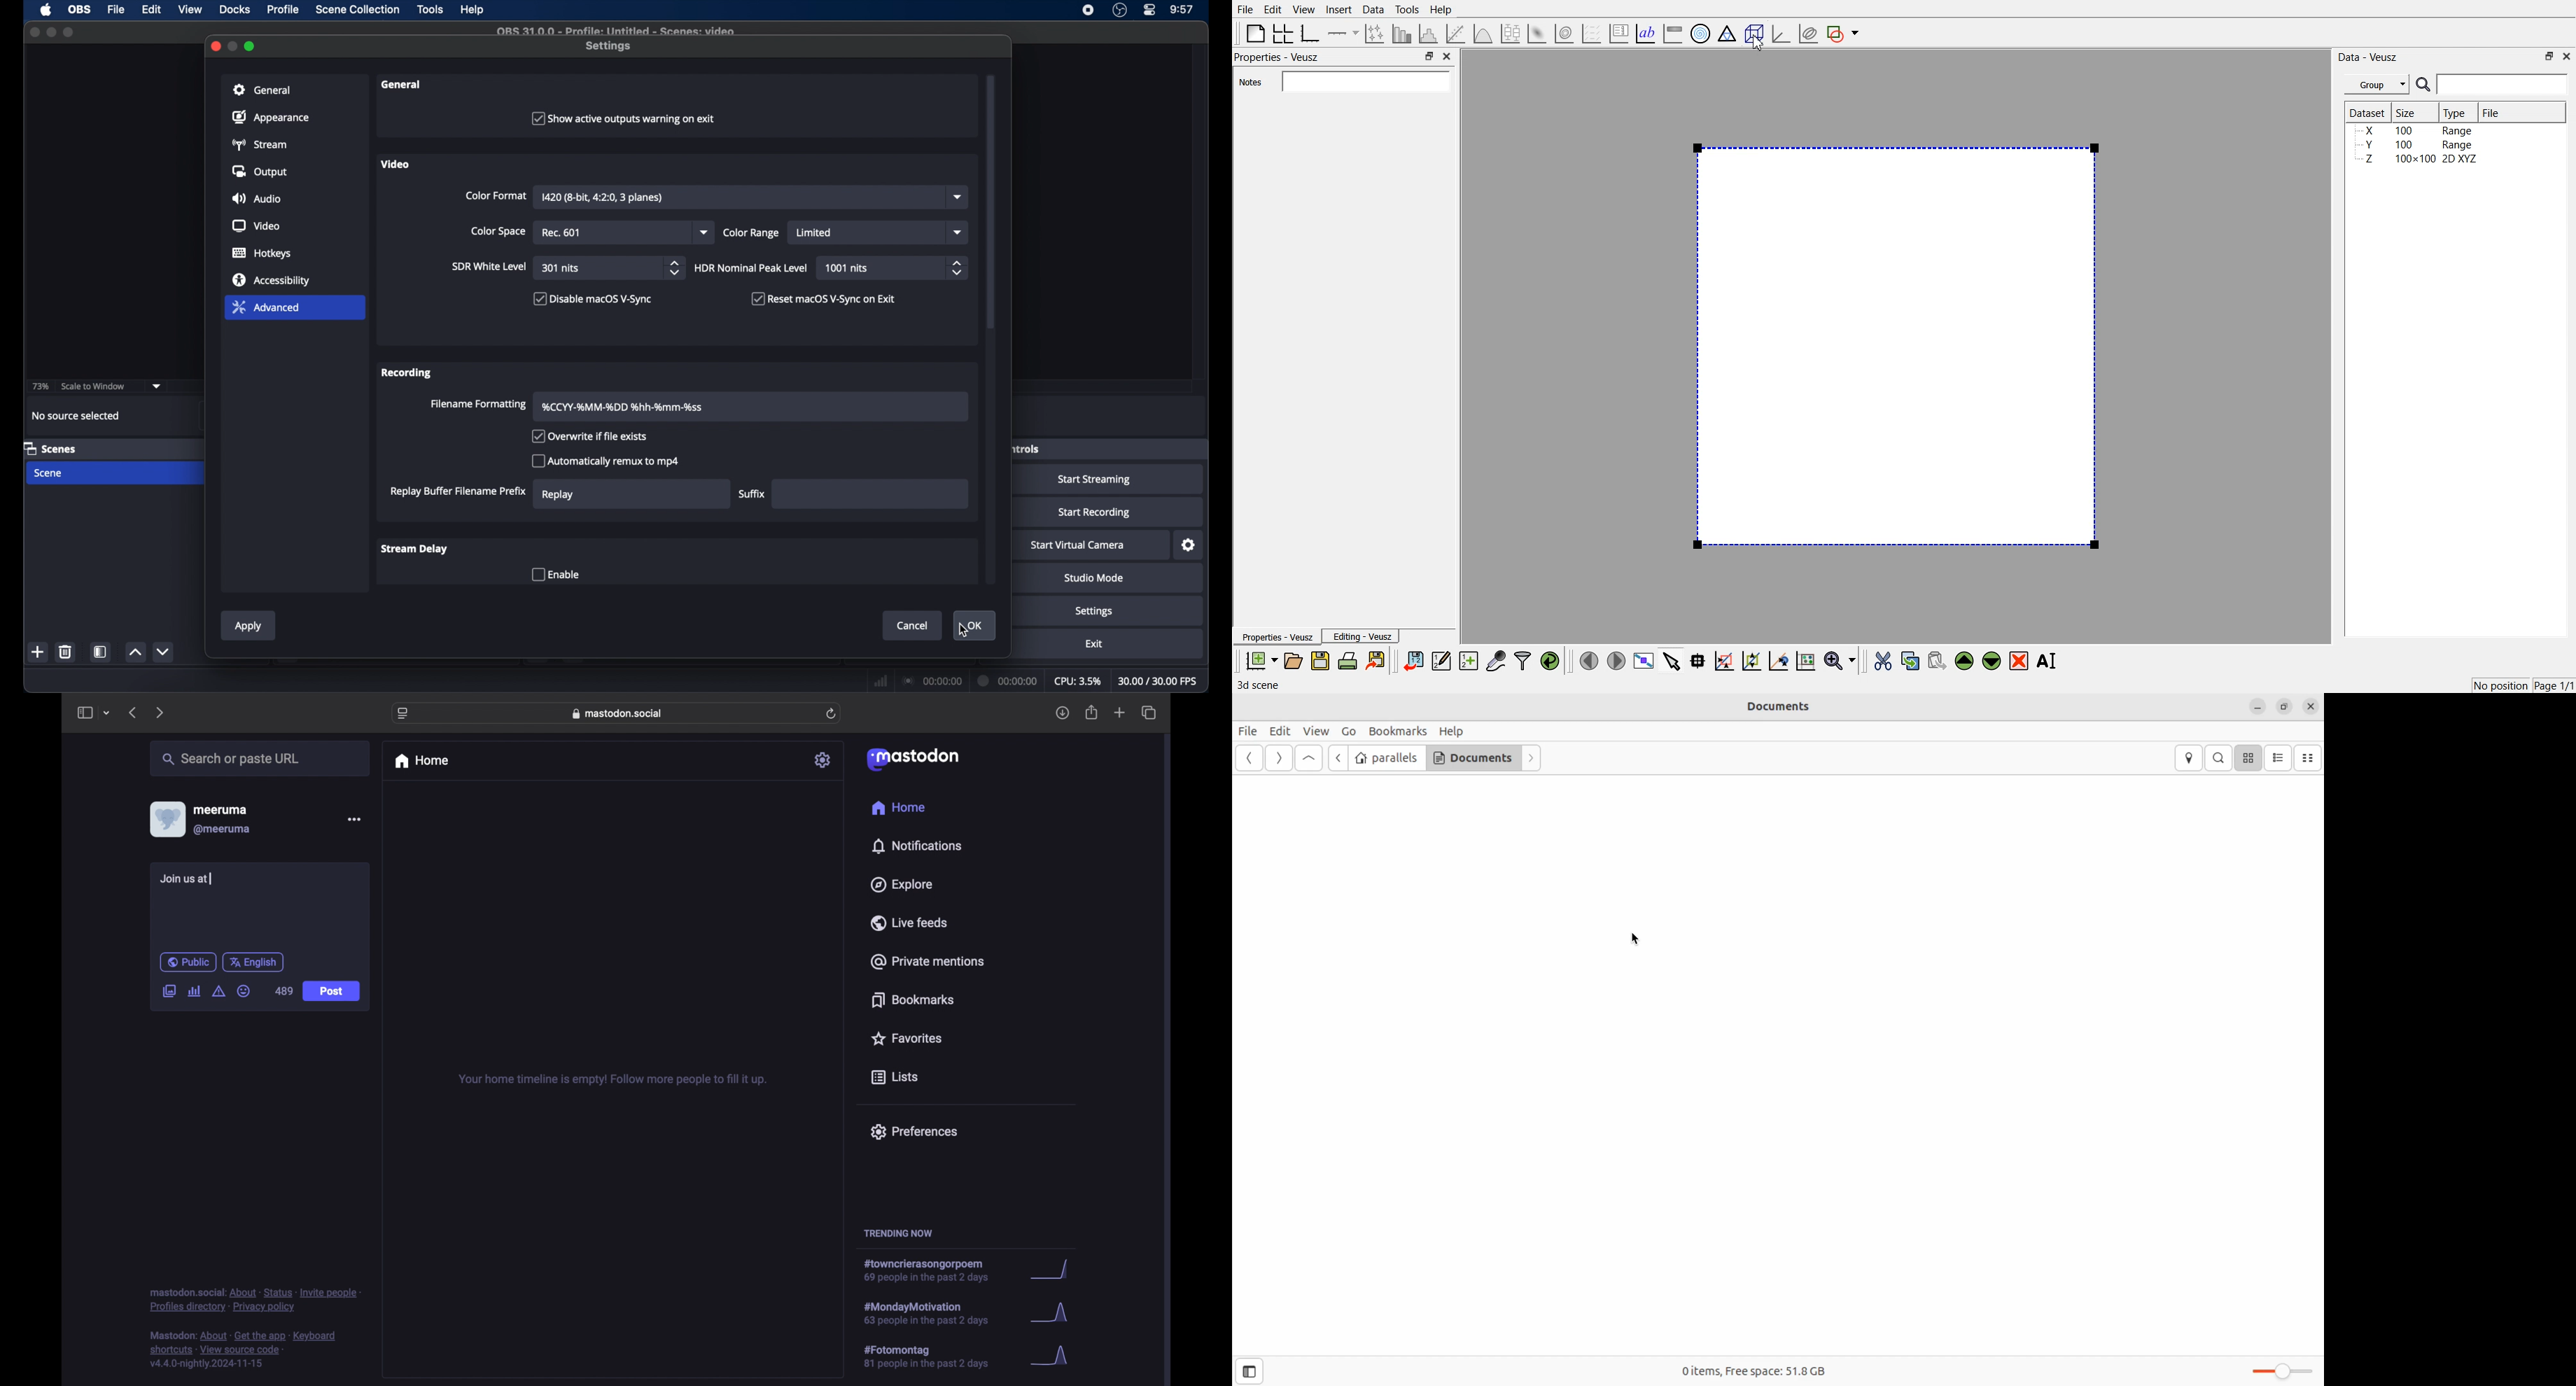 The image size is (2576, 1400). What do you see at coordinates (284, 10) in the screenshot?
I see `profile` at bounding box center [284, 10].